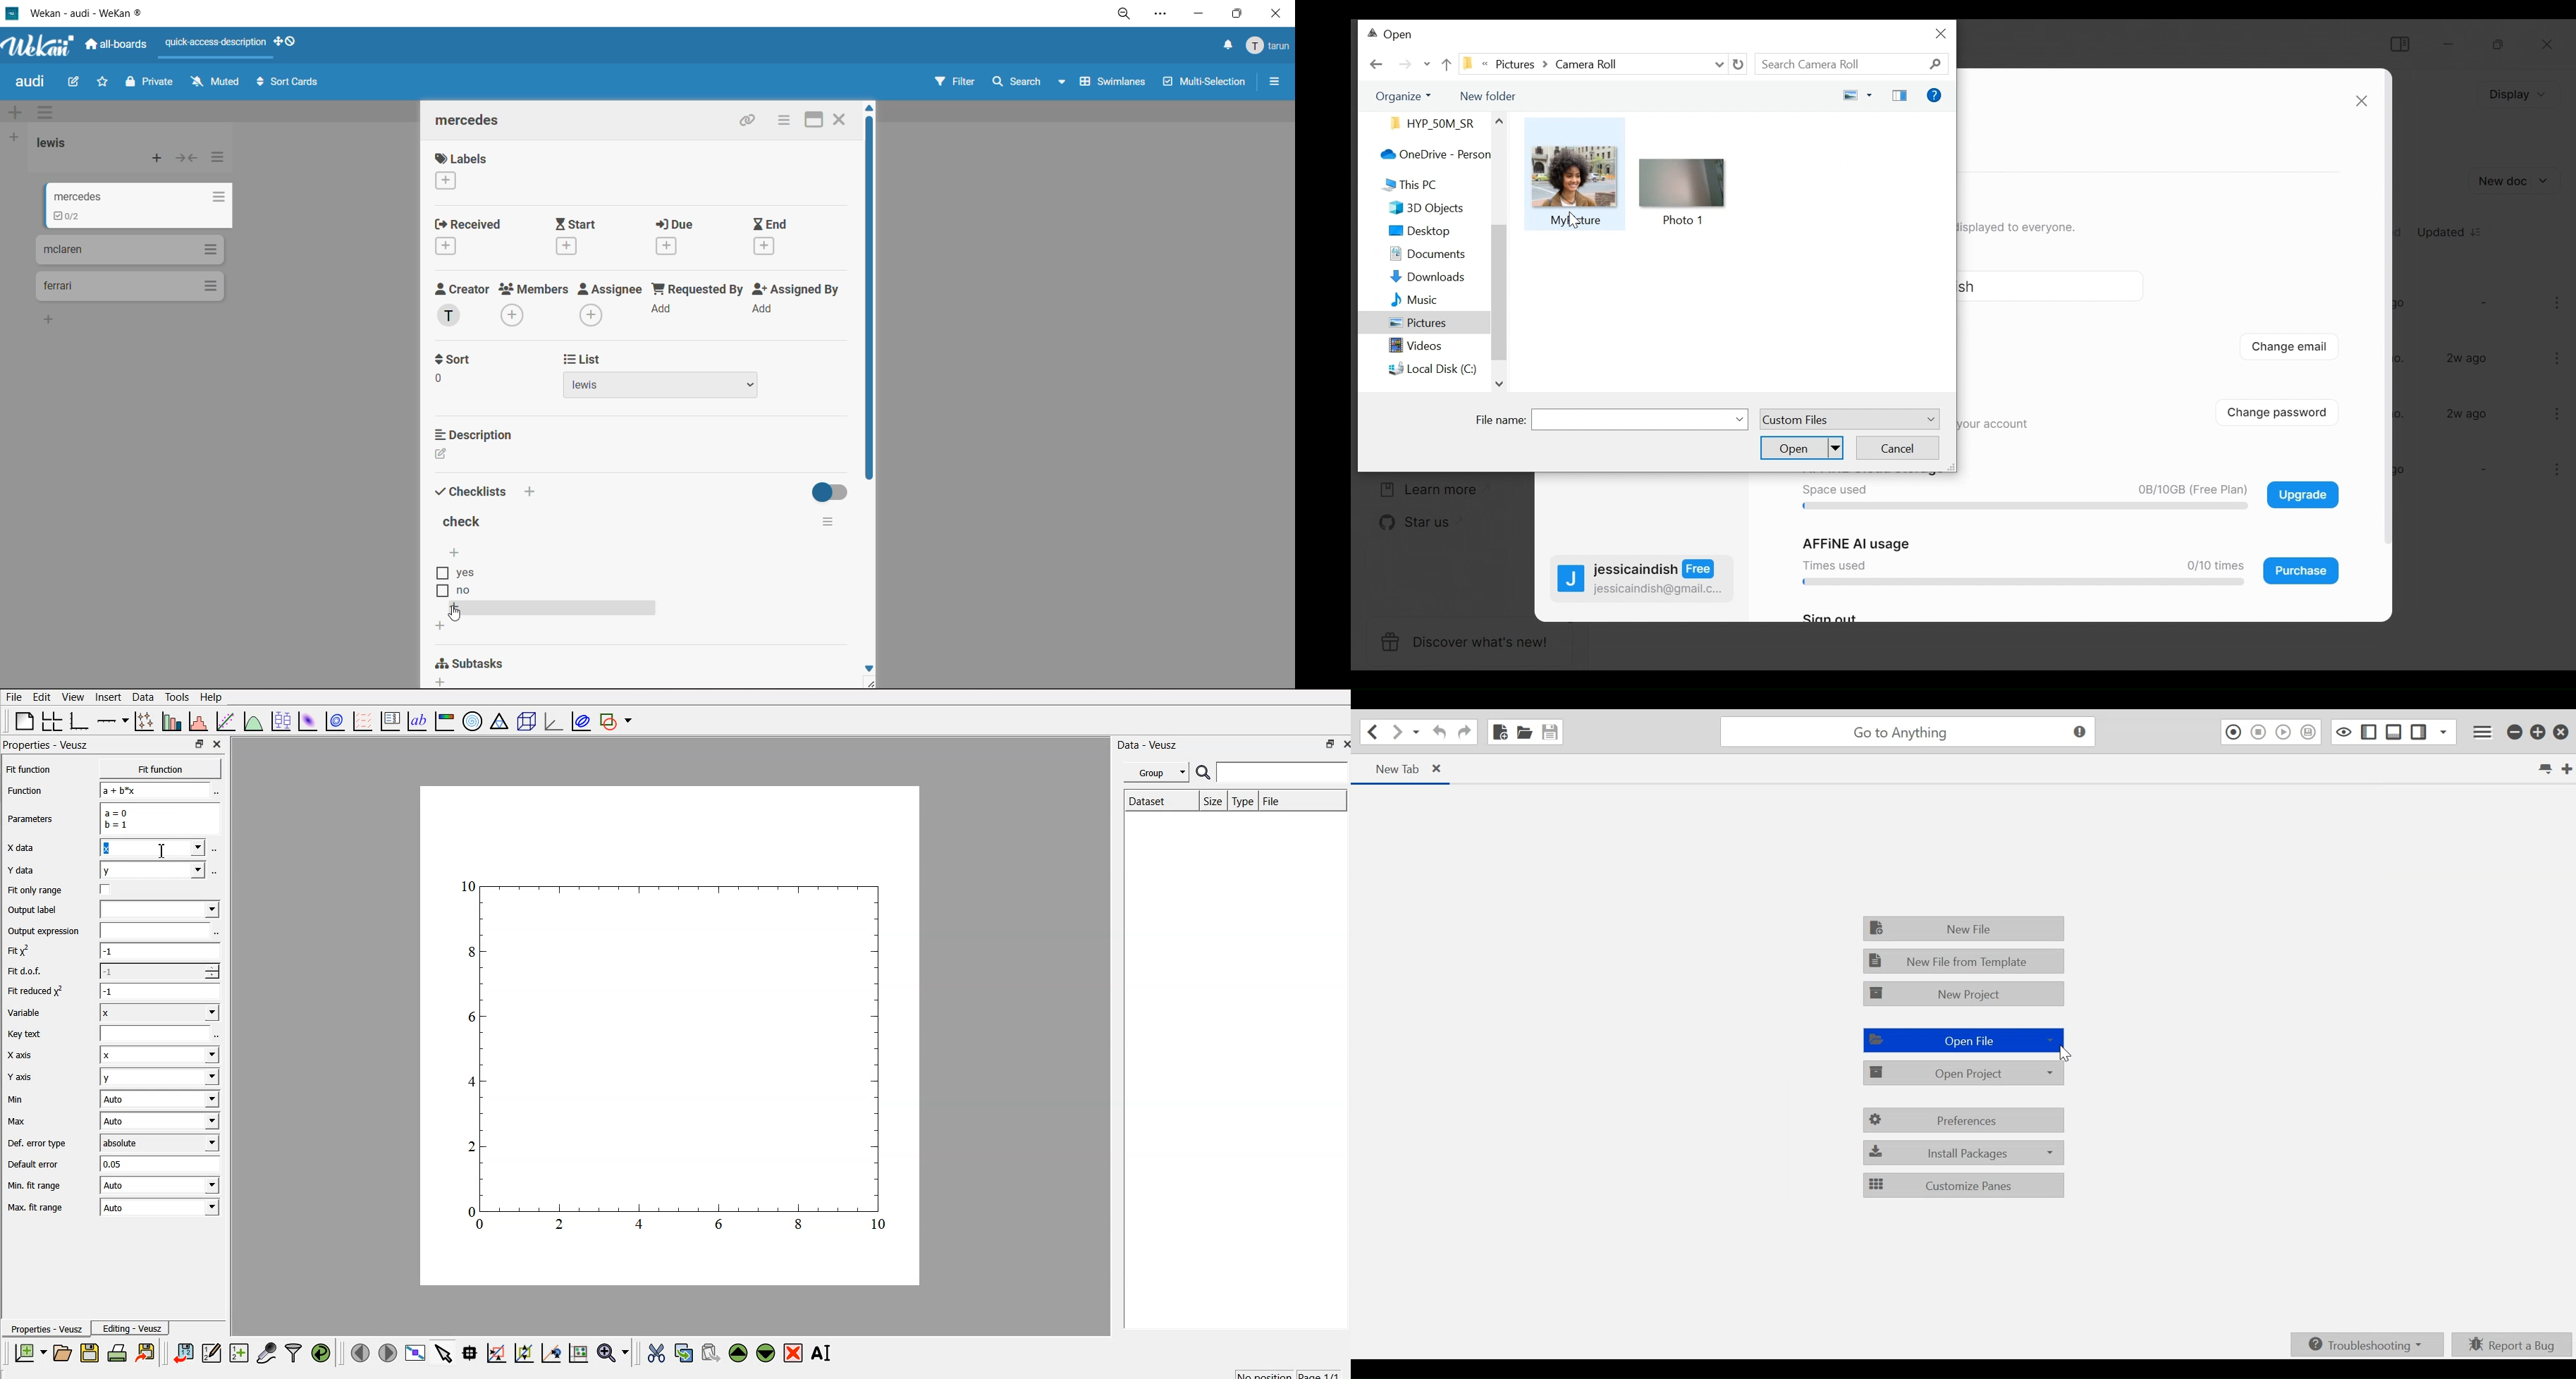 Image resolution: width=2576 pixels, height=1400 pixels. I want to click on Checbox, so click(441, 573).